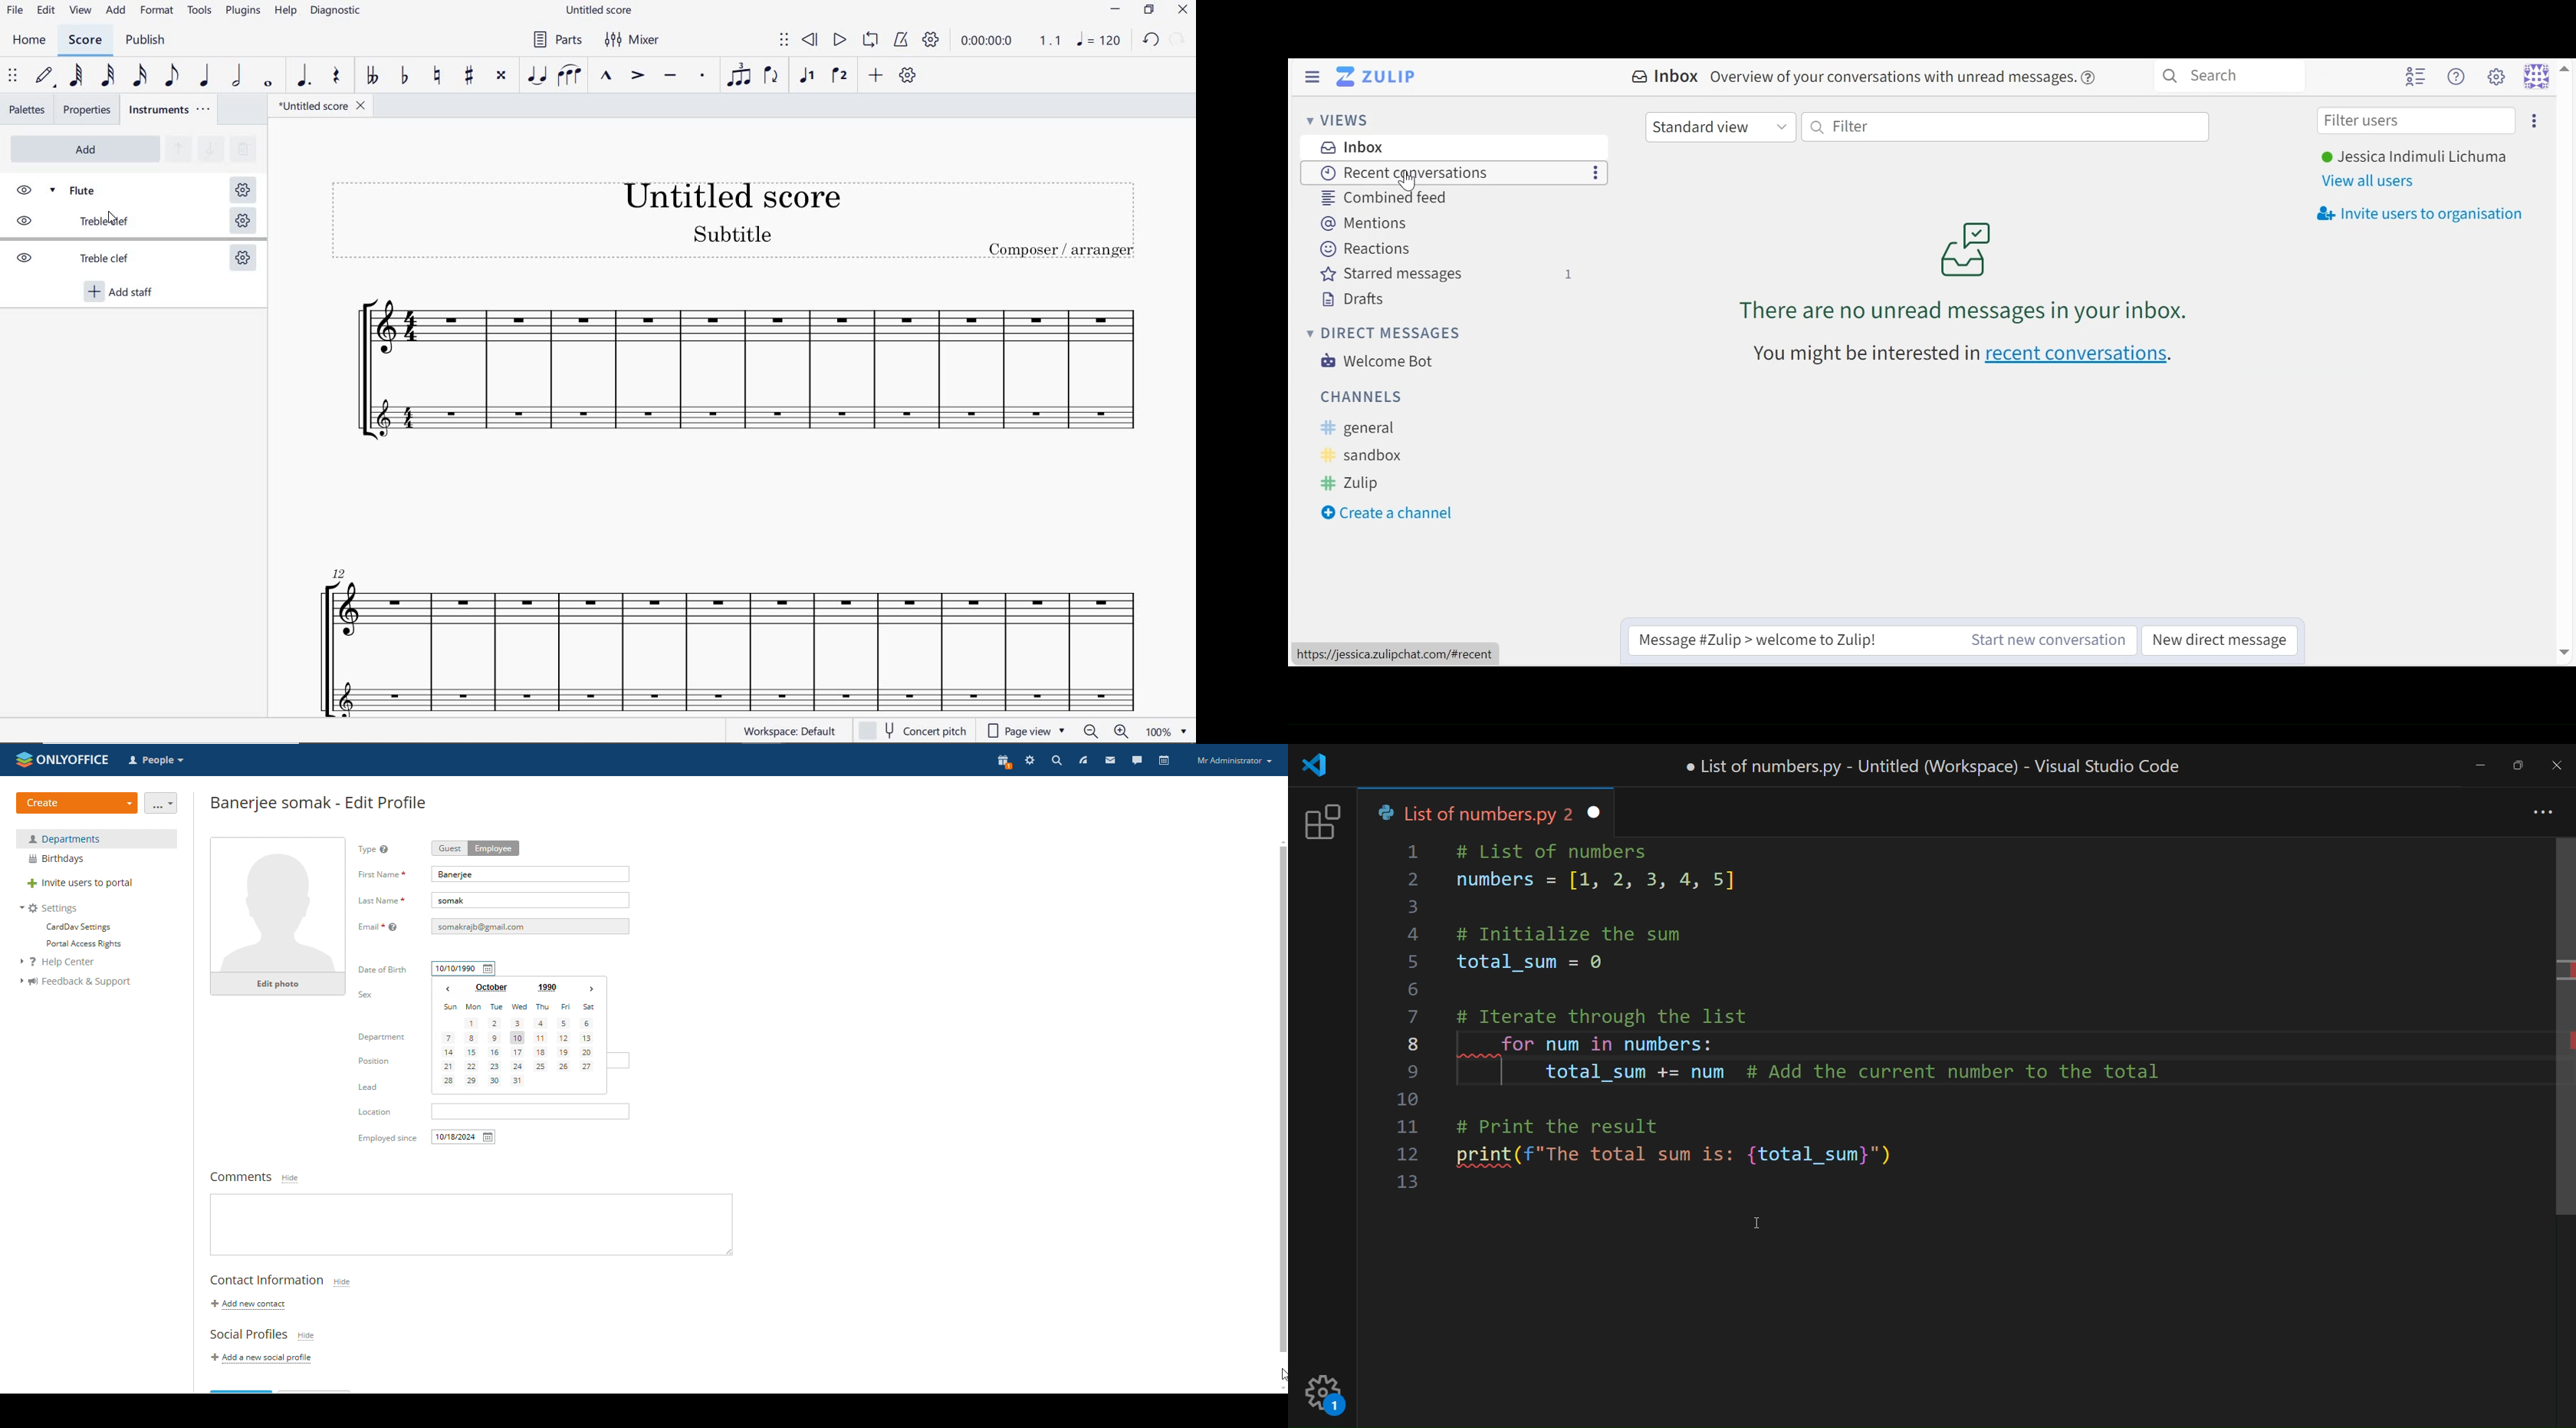 The image size is (2576, 1428). I want to click on guest, so click(449, 849).